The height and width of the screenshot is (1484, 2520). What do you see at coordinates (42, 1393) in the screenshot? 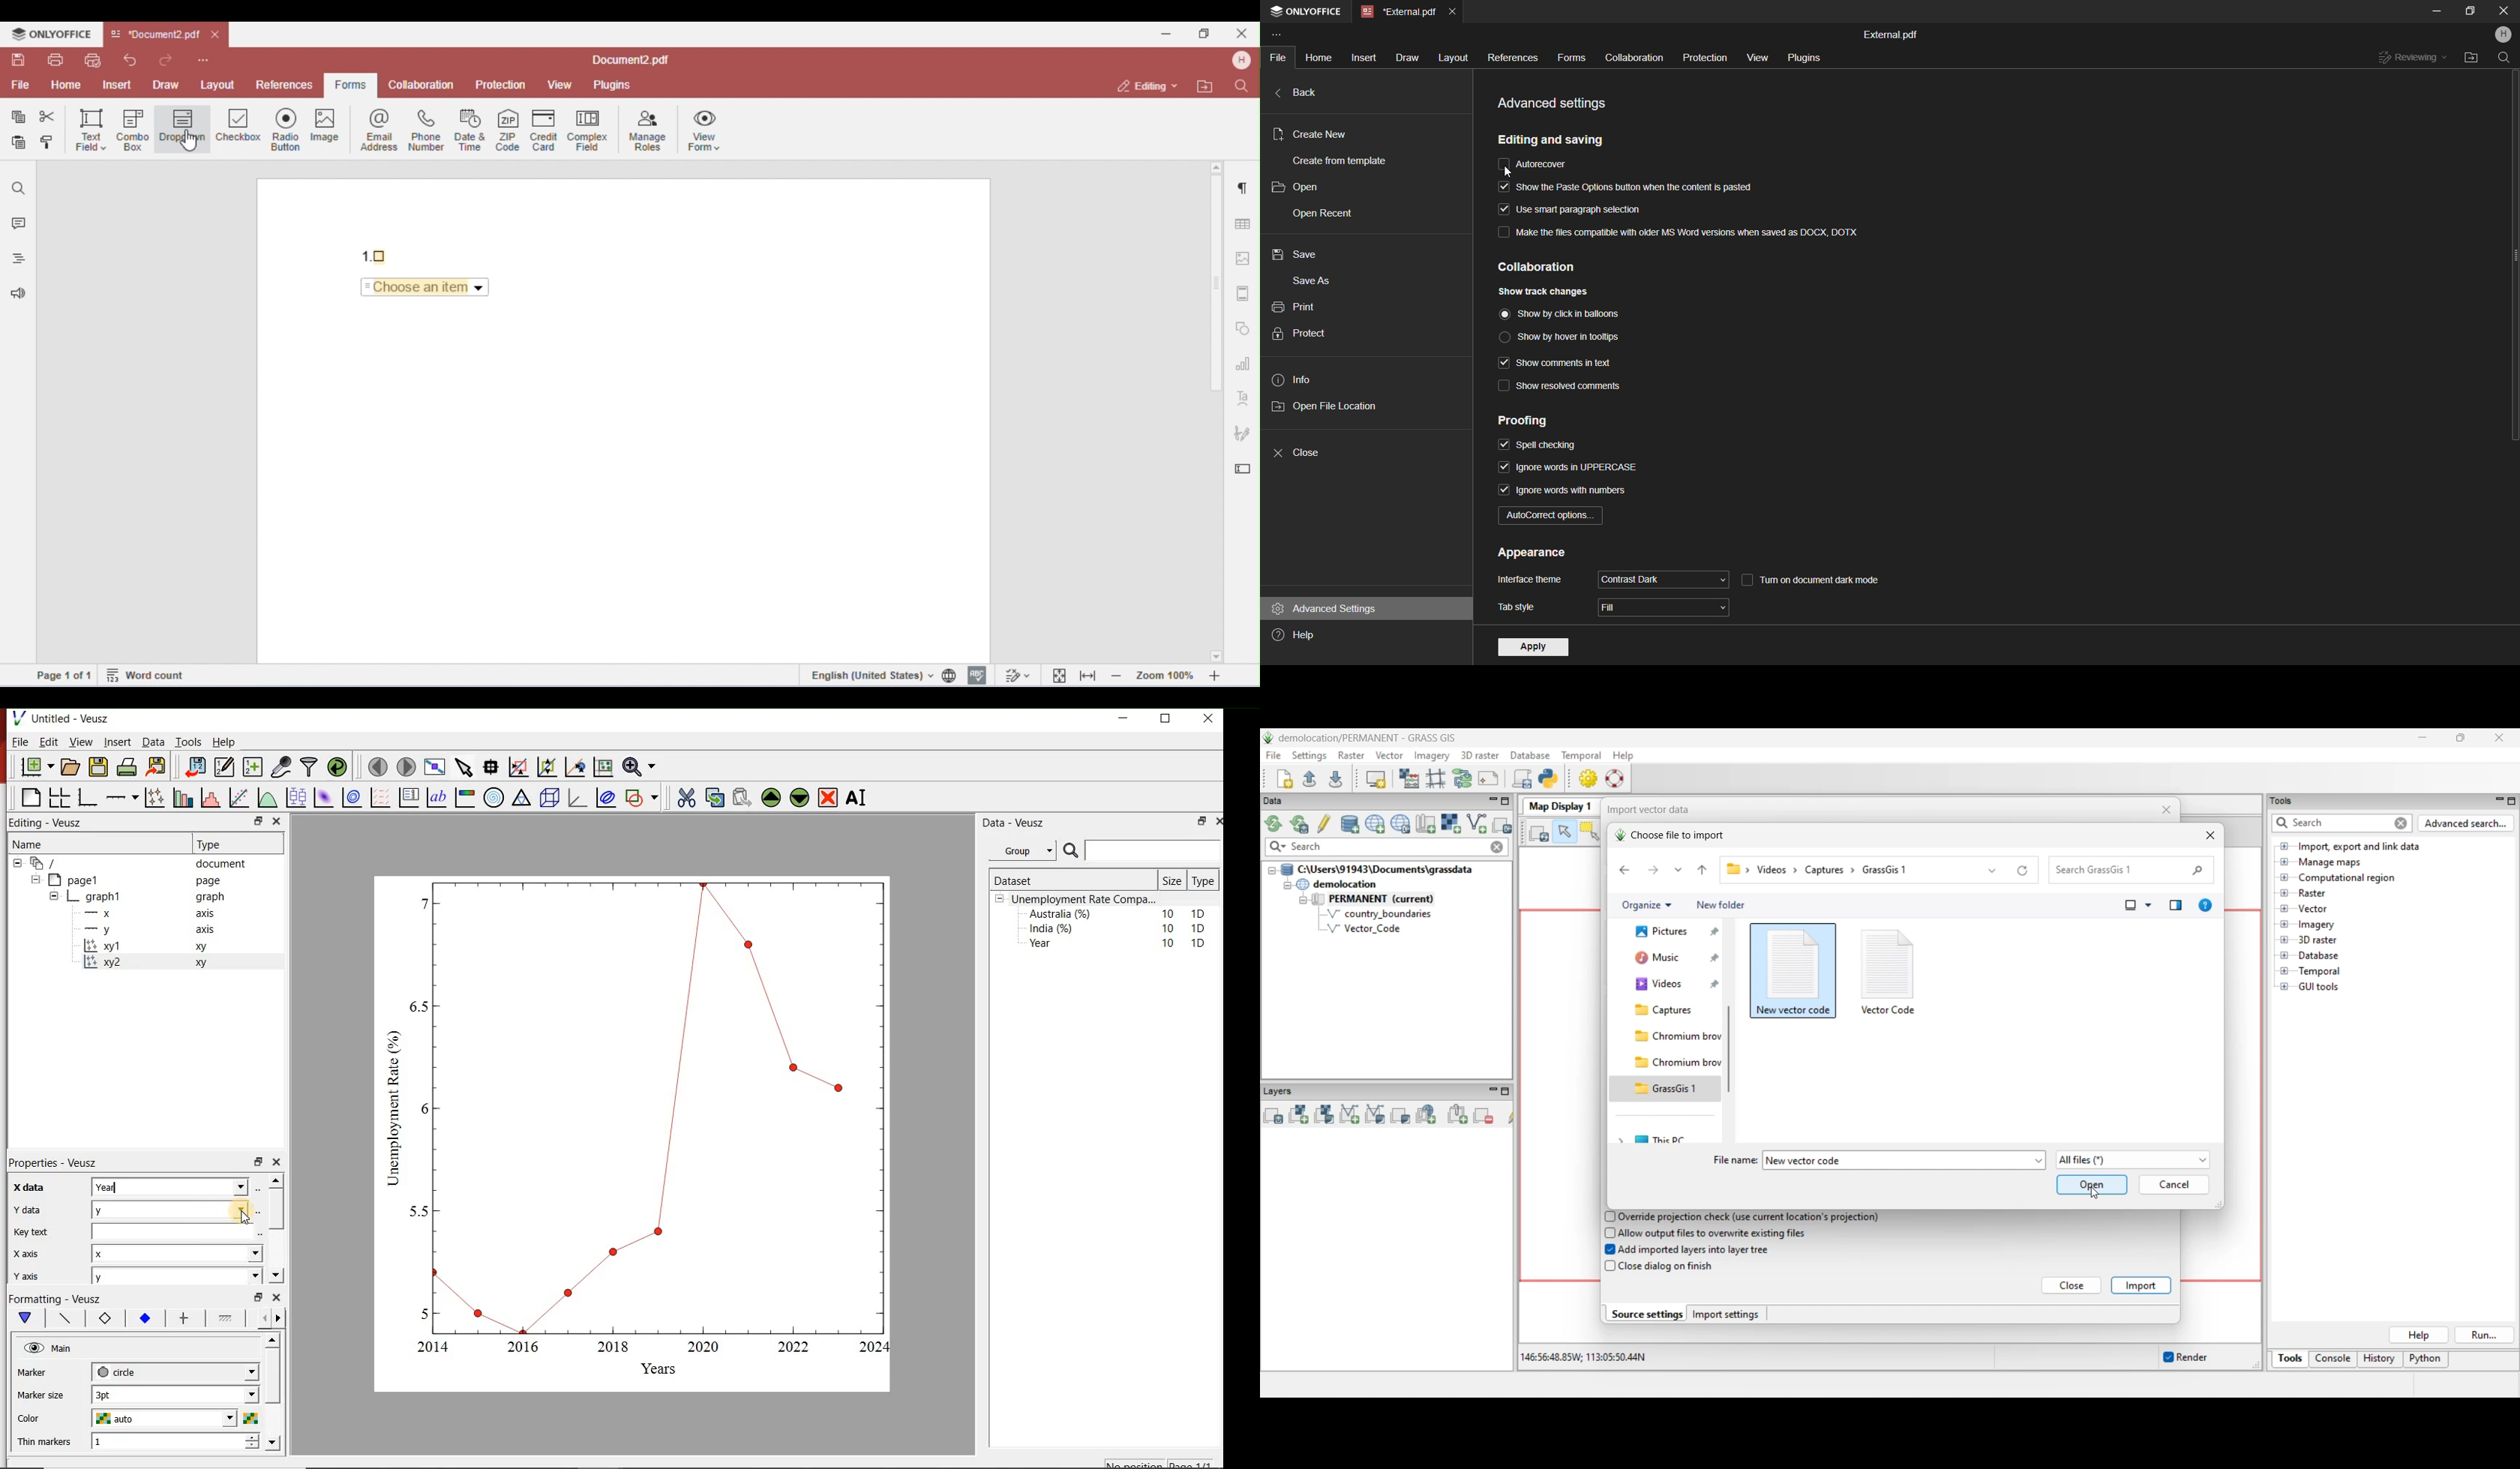
I see `Marker size` at bounding box center [42, 1393].